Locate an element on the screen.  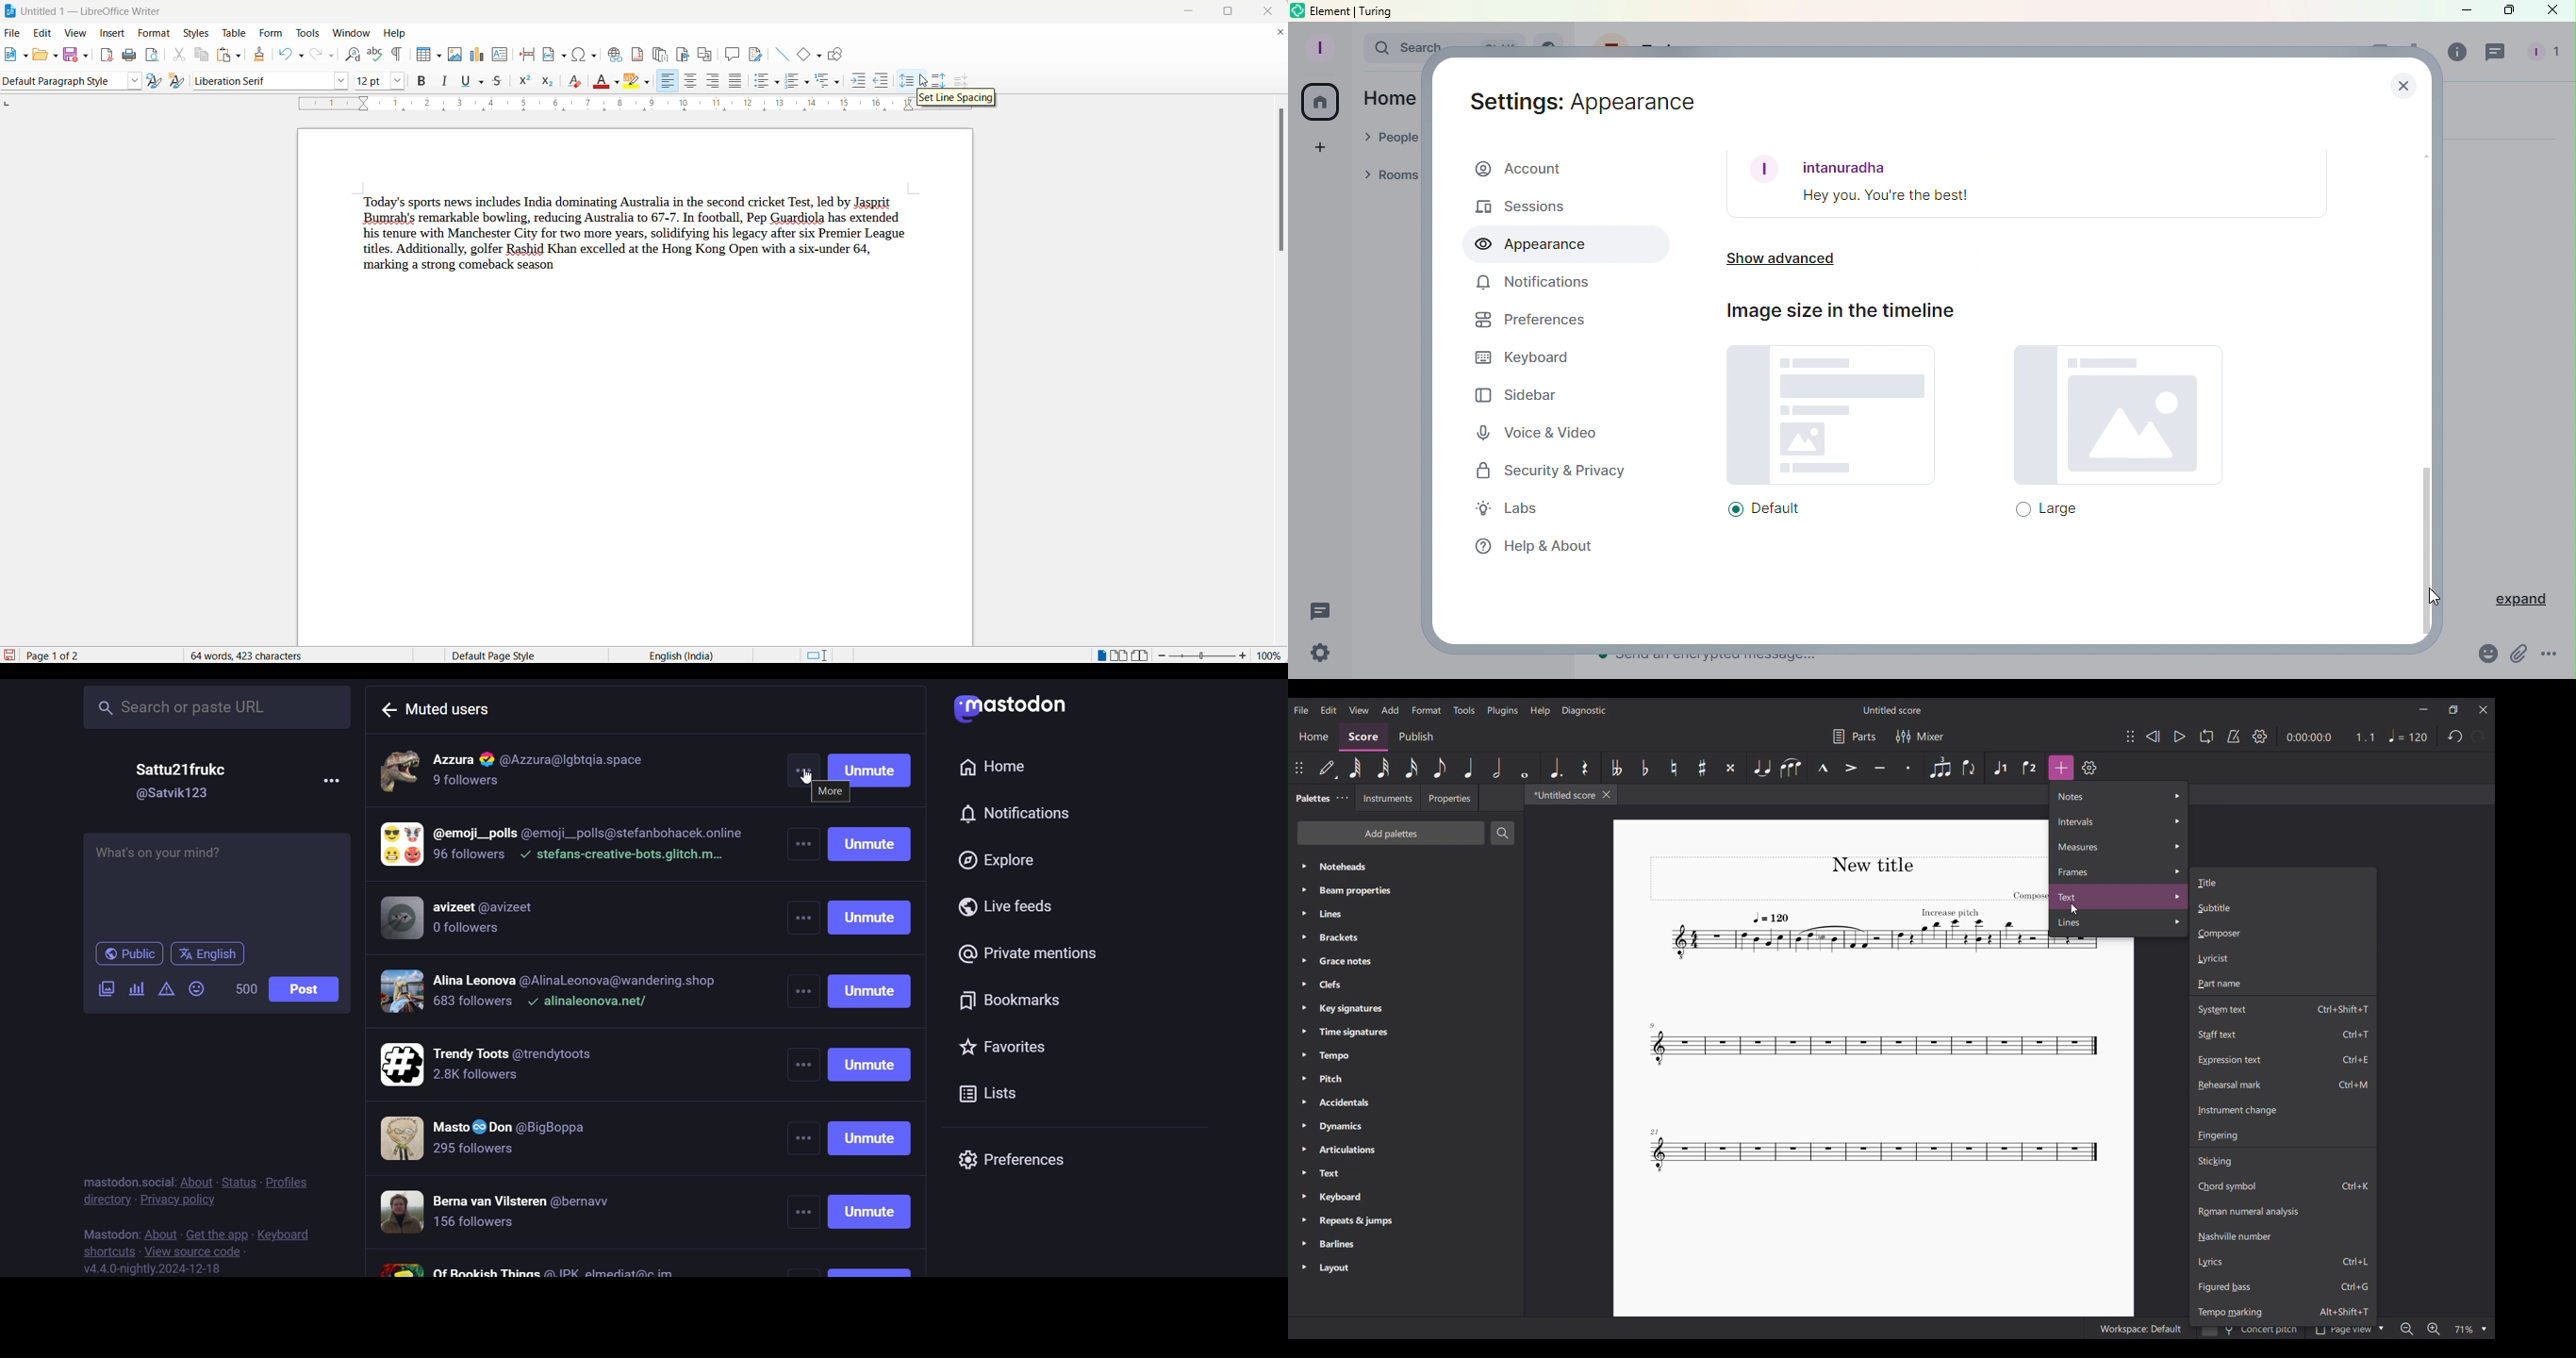
Accidentals is located at coordinates (1406, 1103).